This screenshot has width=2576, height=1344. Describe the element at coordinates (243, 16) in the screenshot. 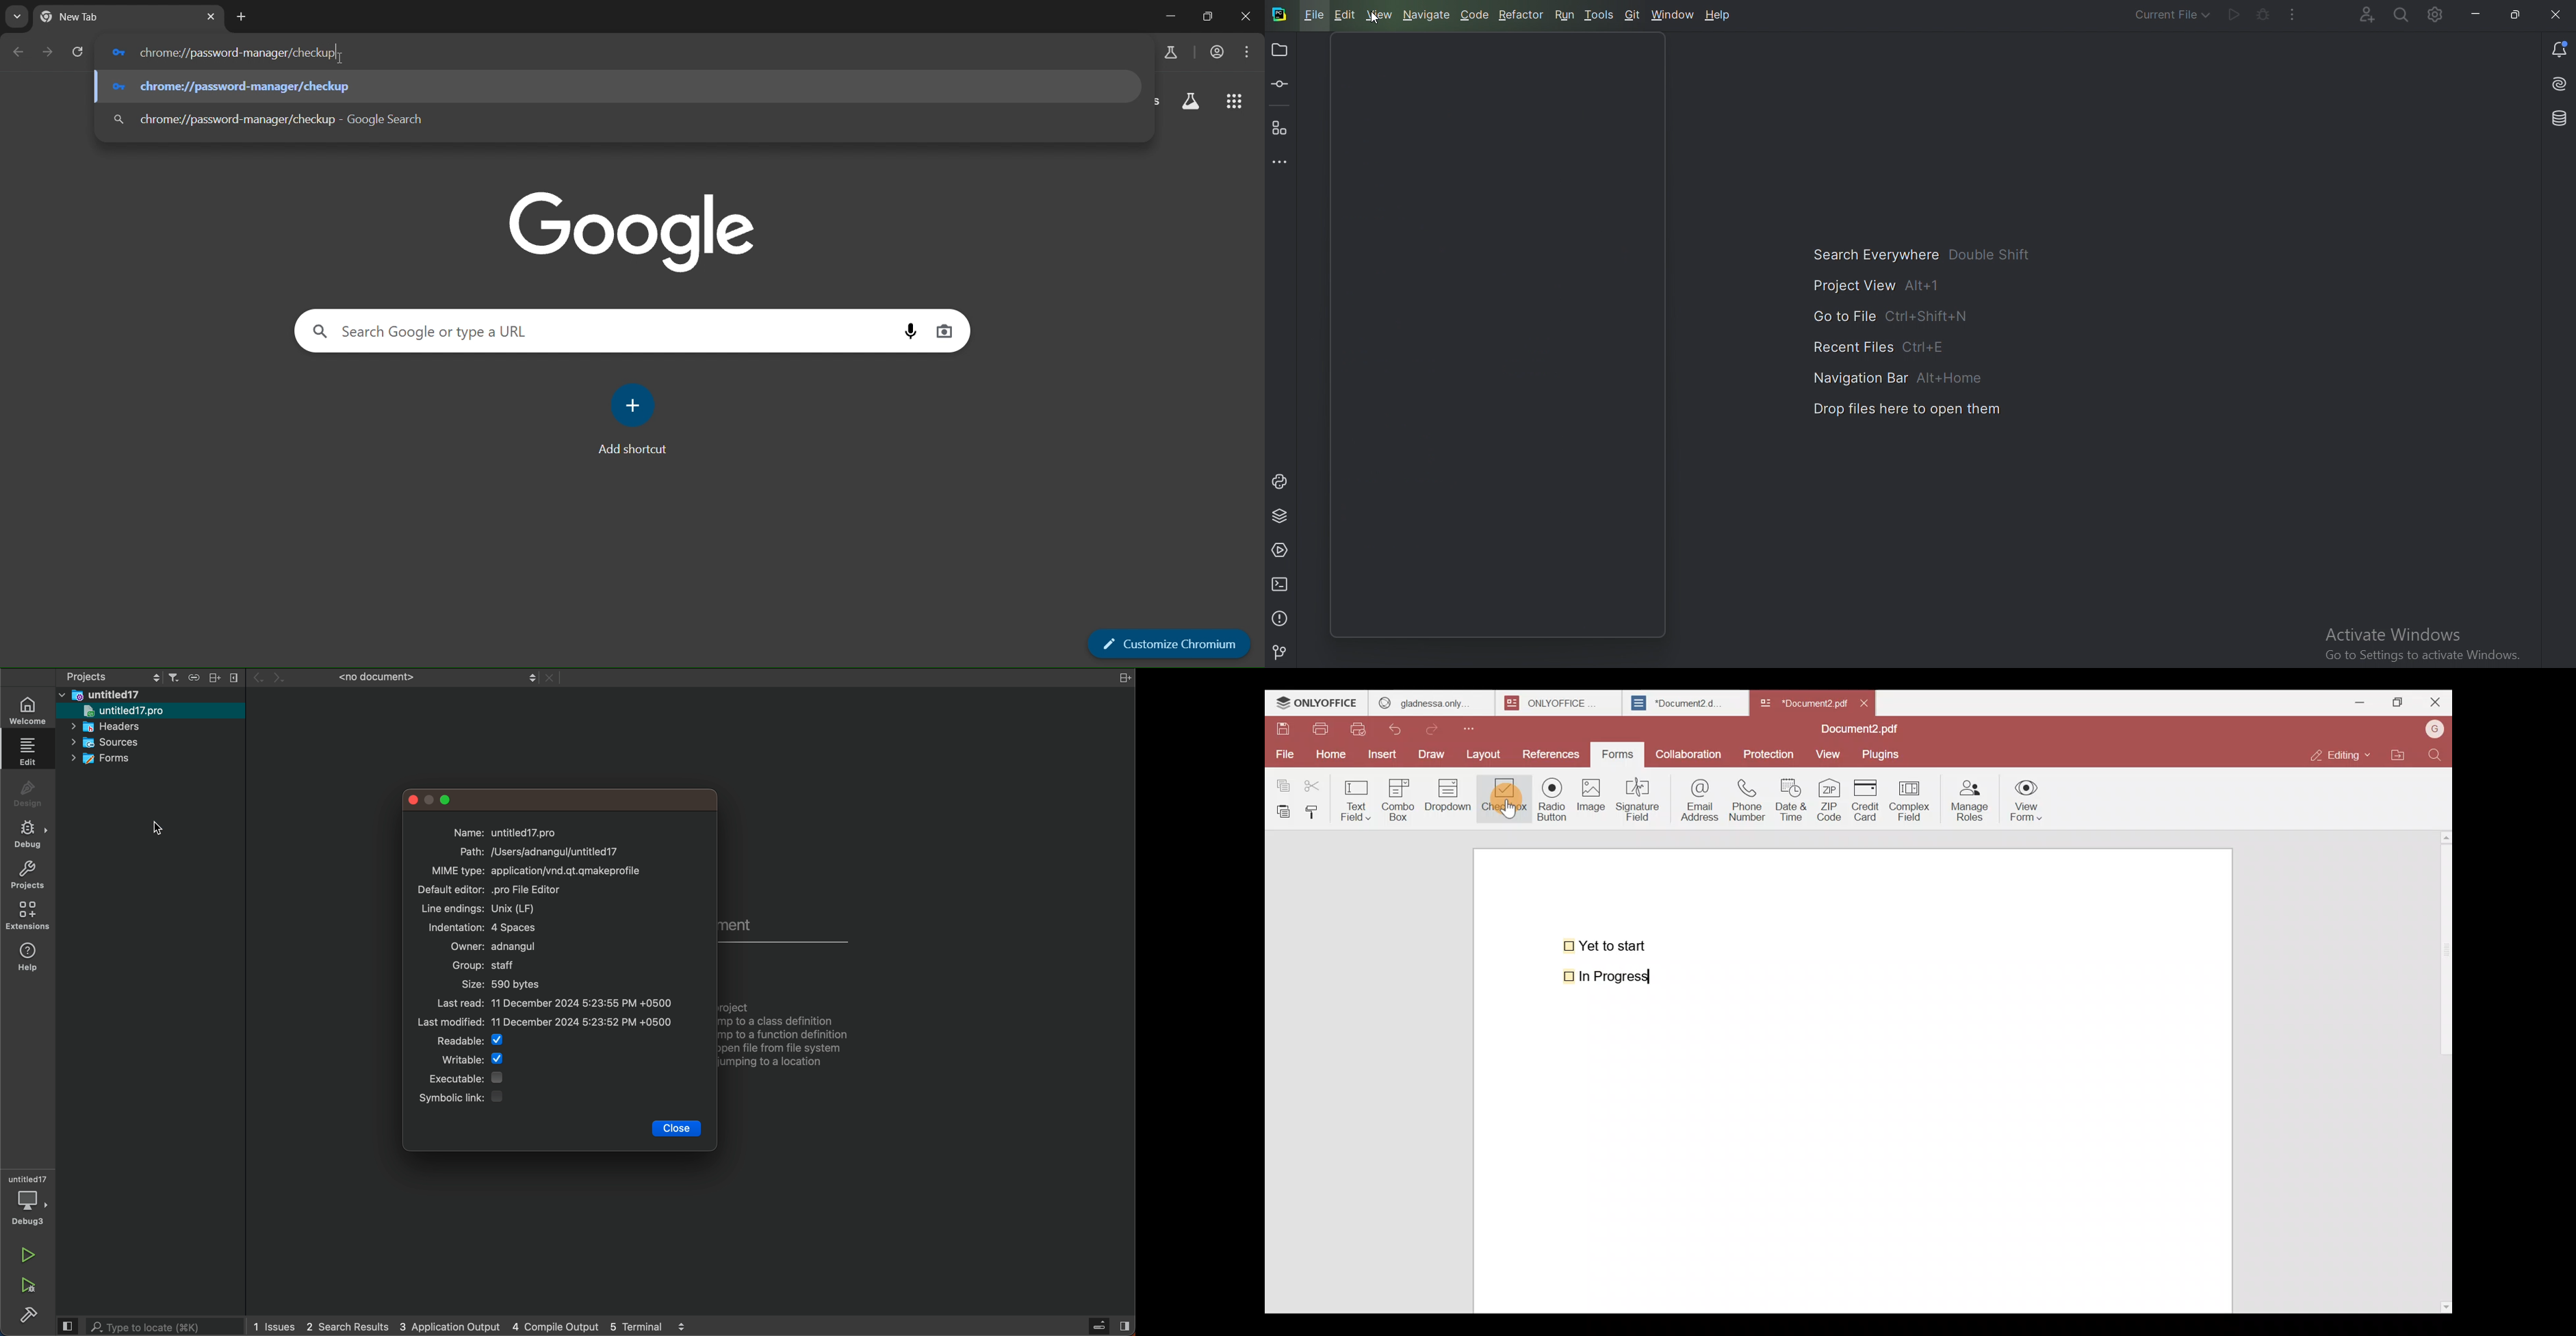

I see `new tab` at that location.